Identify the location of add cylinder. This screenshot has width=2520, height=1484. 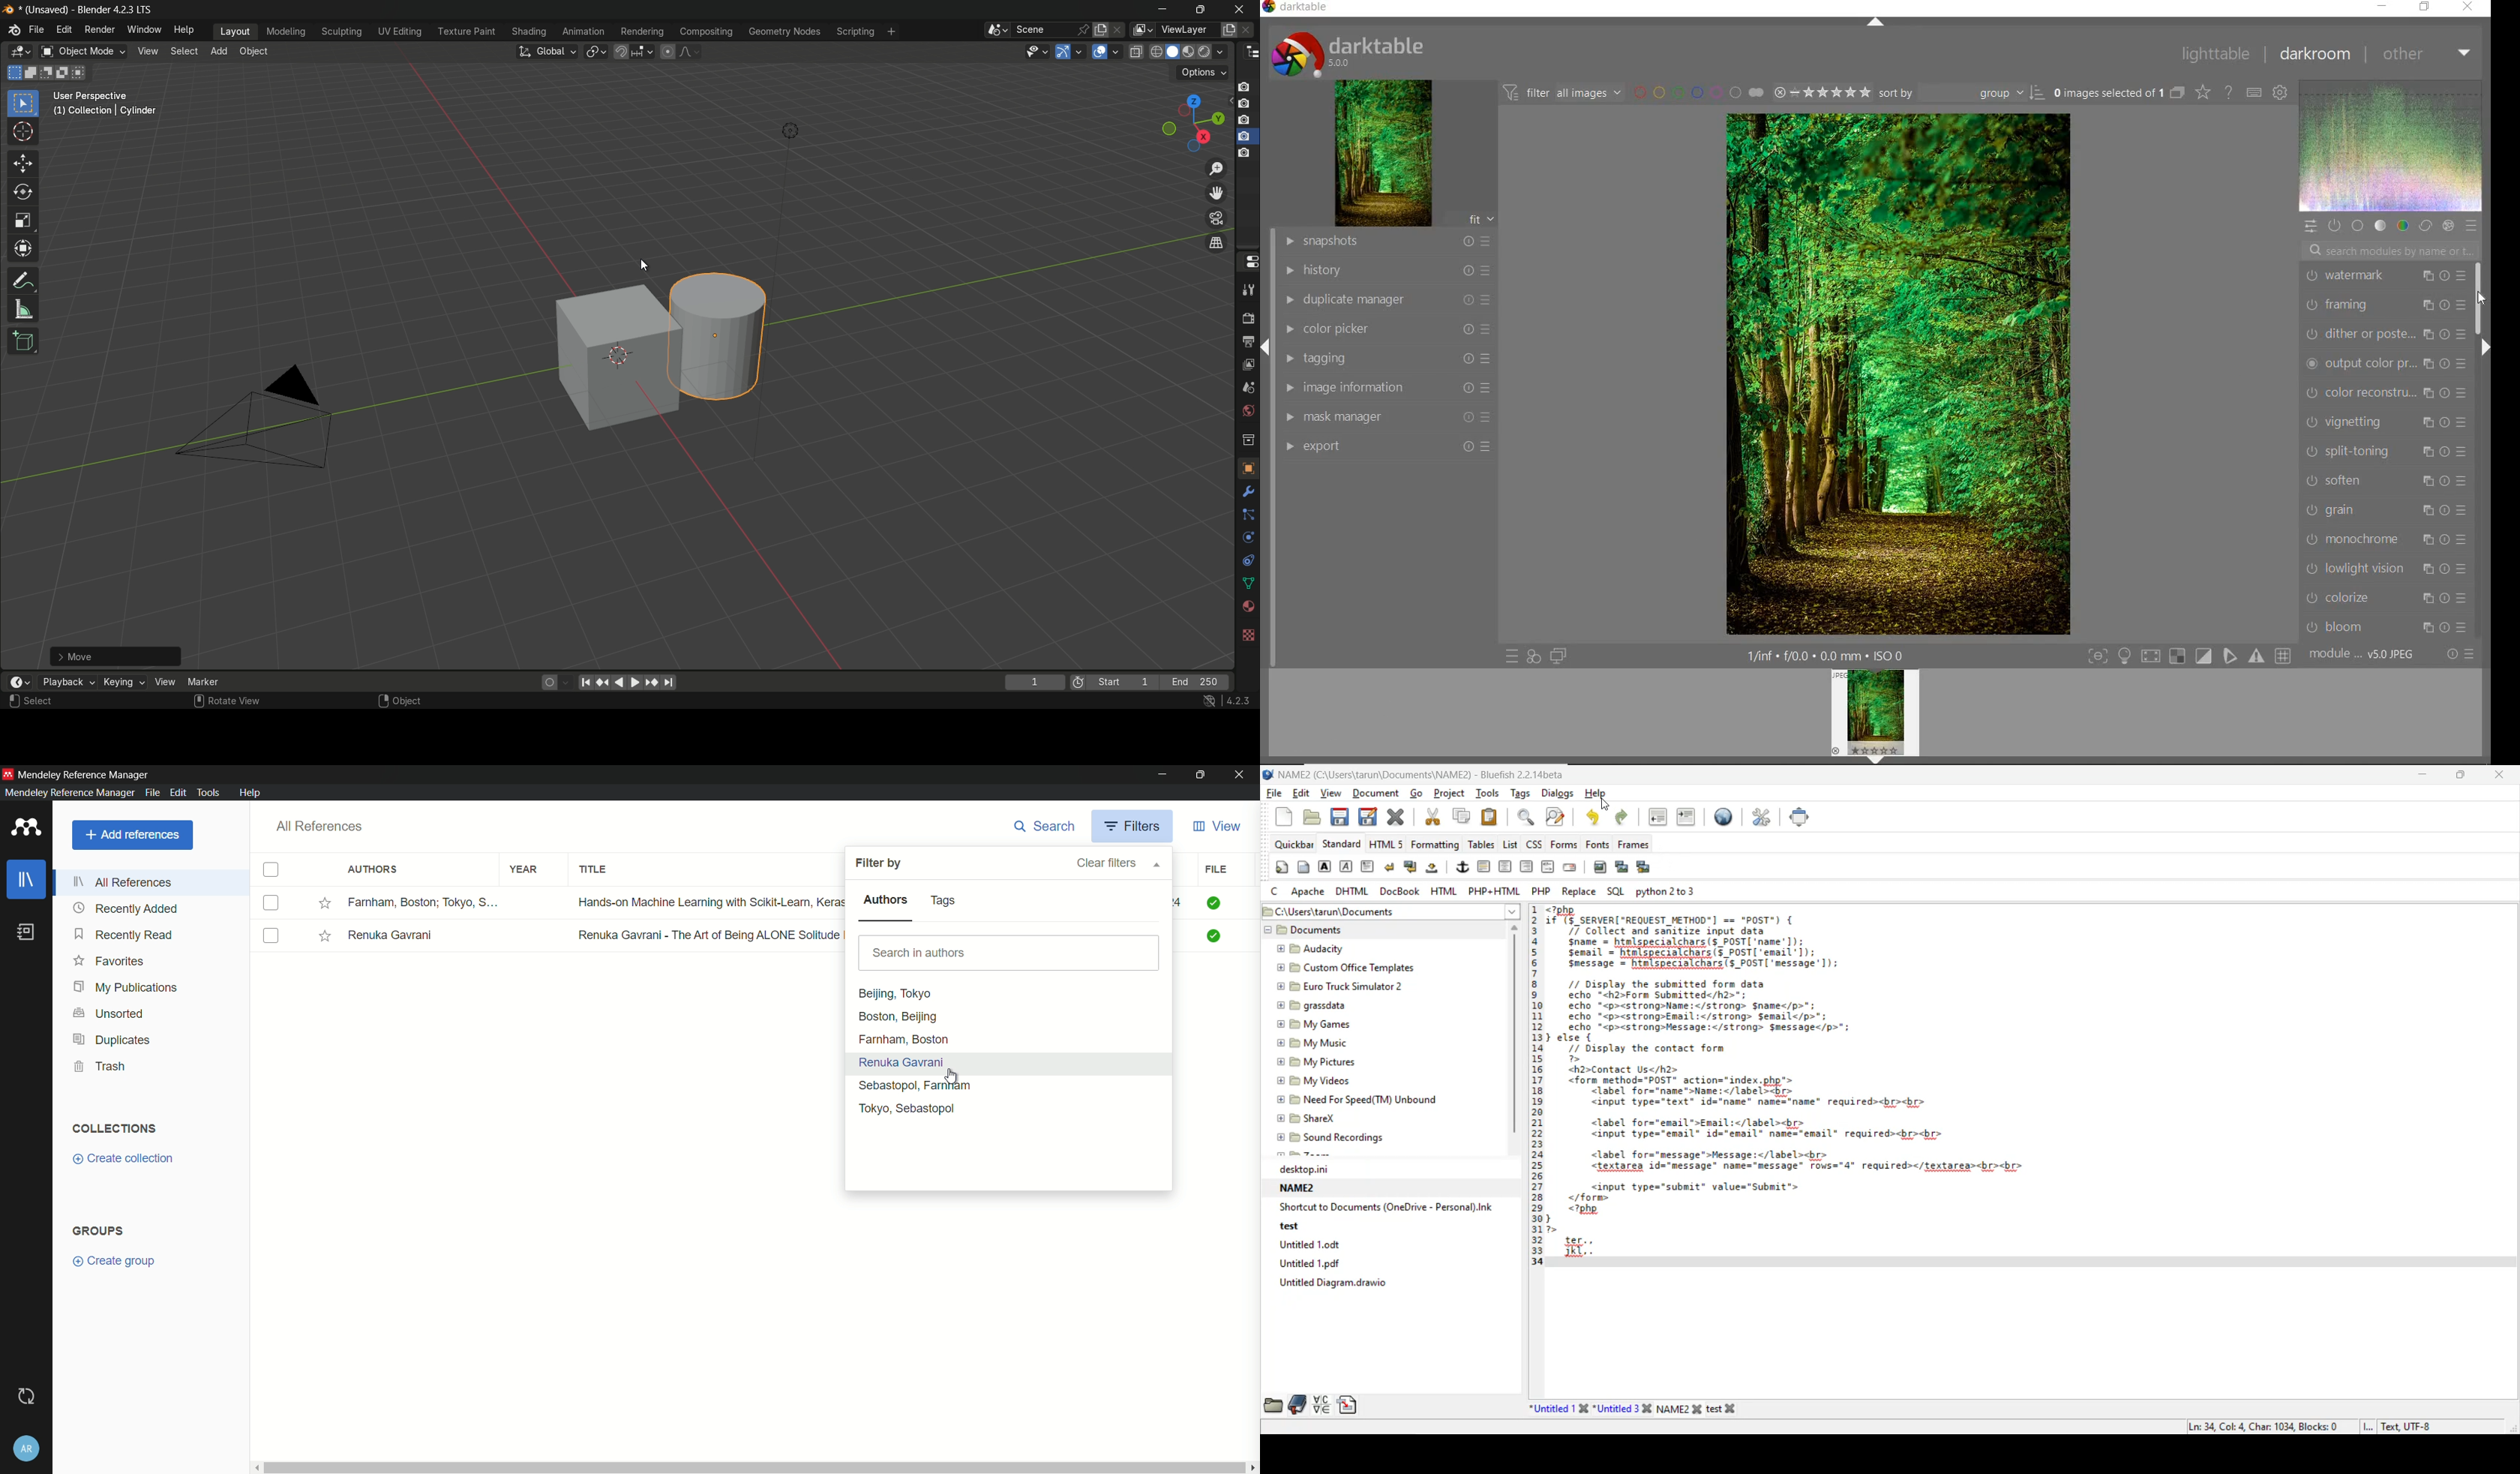
(118, 652).